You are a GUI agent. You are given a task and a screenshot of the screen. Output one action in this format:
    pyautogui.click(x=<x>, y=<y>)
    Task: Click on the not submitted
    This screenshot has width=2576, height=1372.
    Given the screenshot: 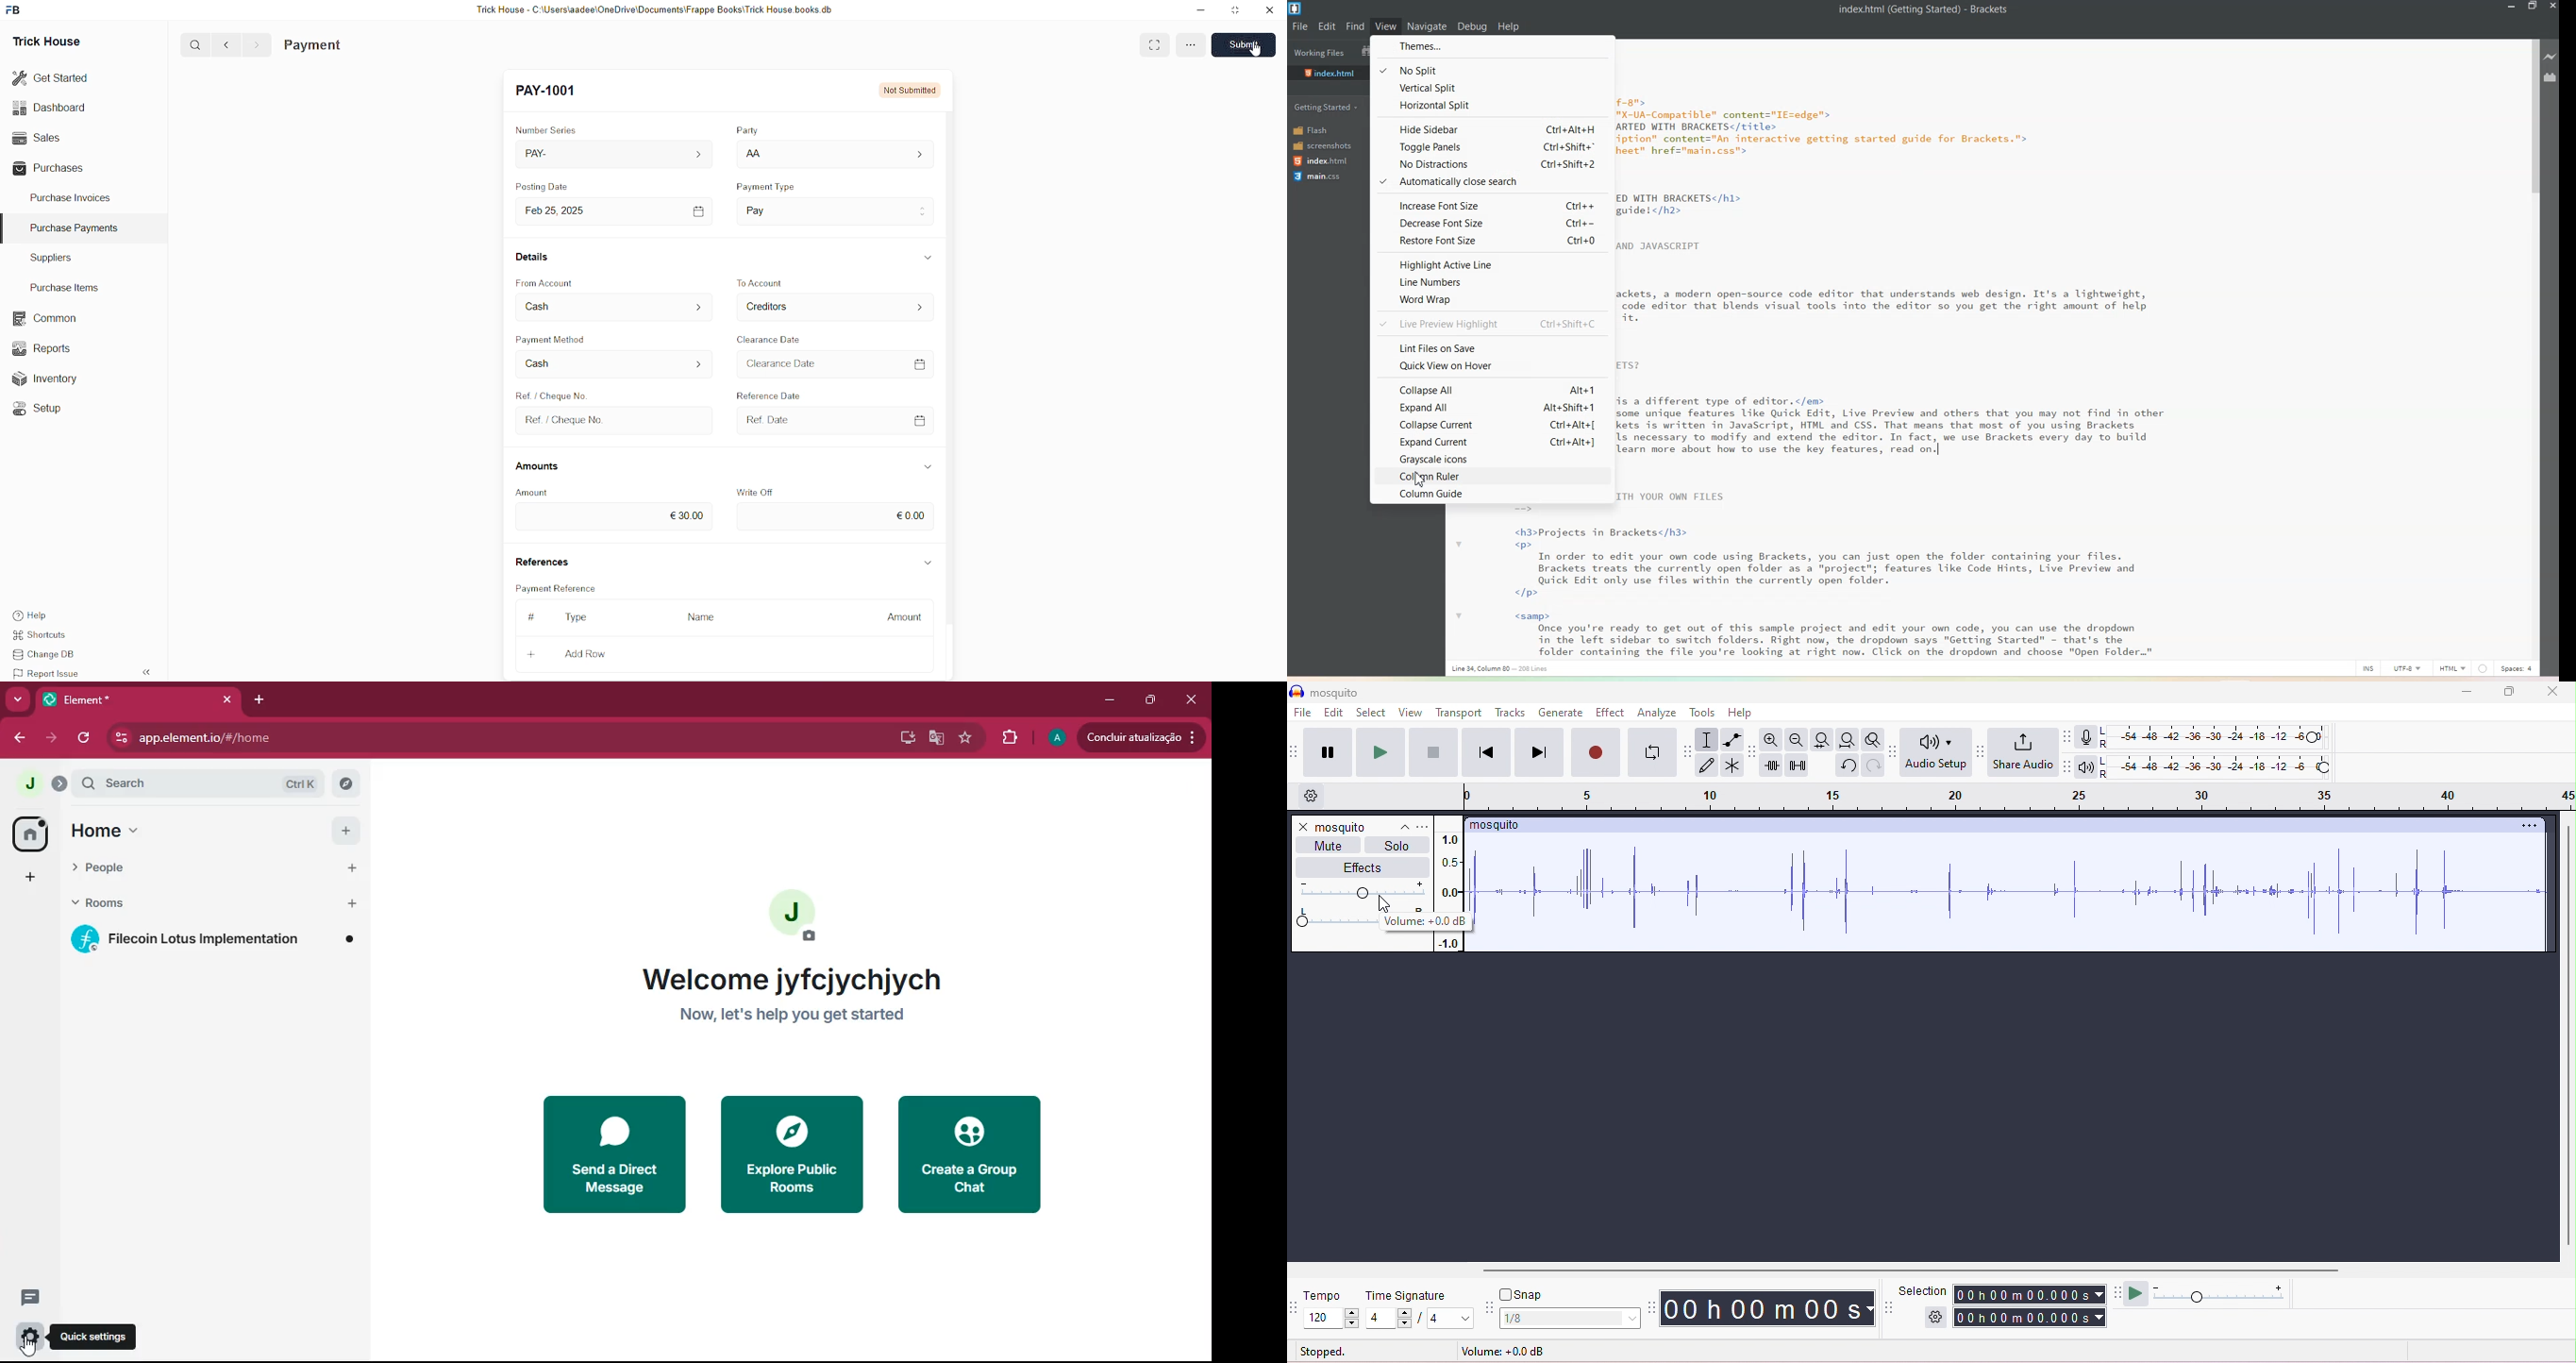 What is the action you would take?
    pyautogui.click(x=911, y=89)
    